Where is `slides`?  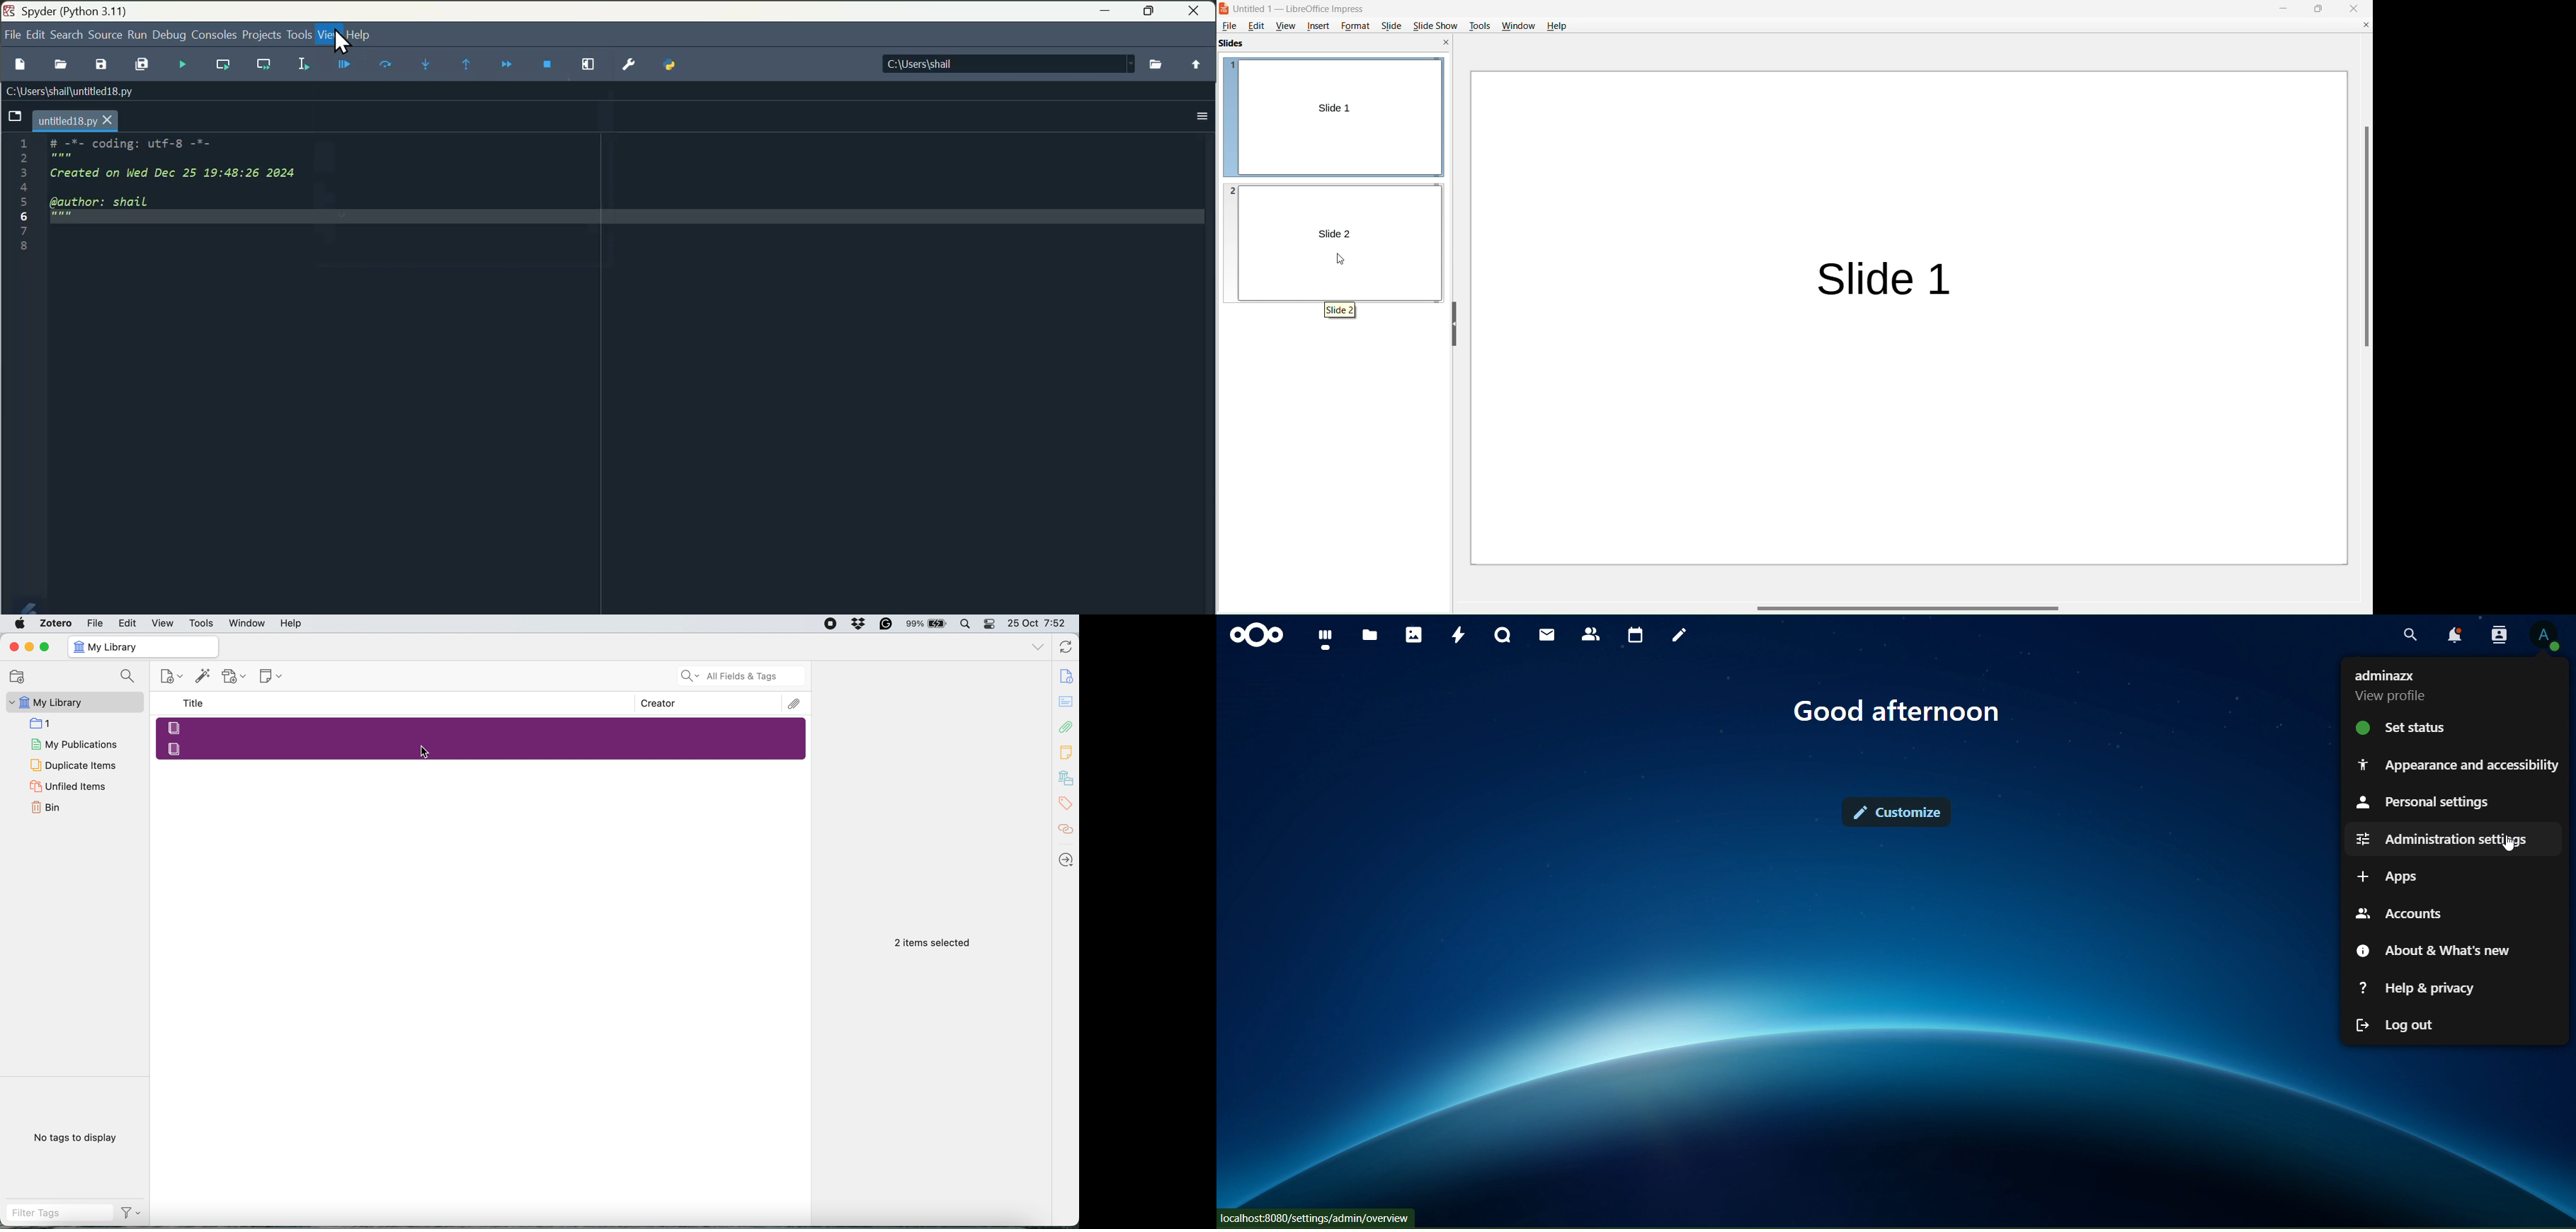
slides is located at coordinates (1231, 45).